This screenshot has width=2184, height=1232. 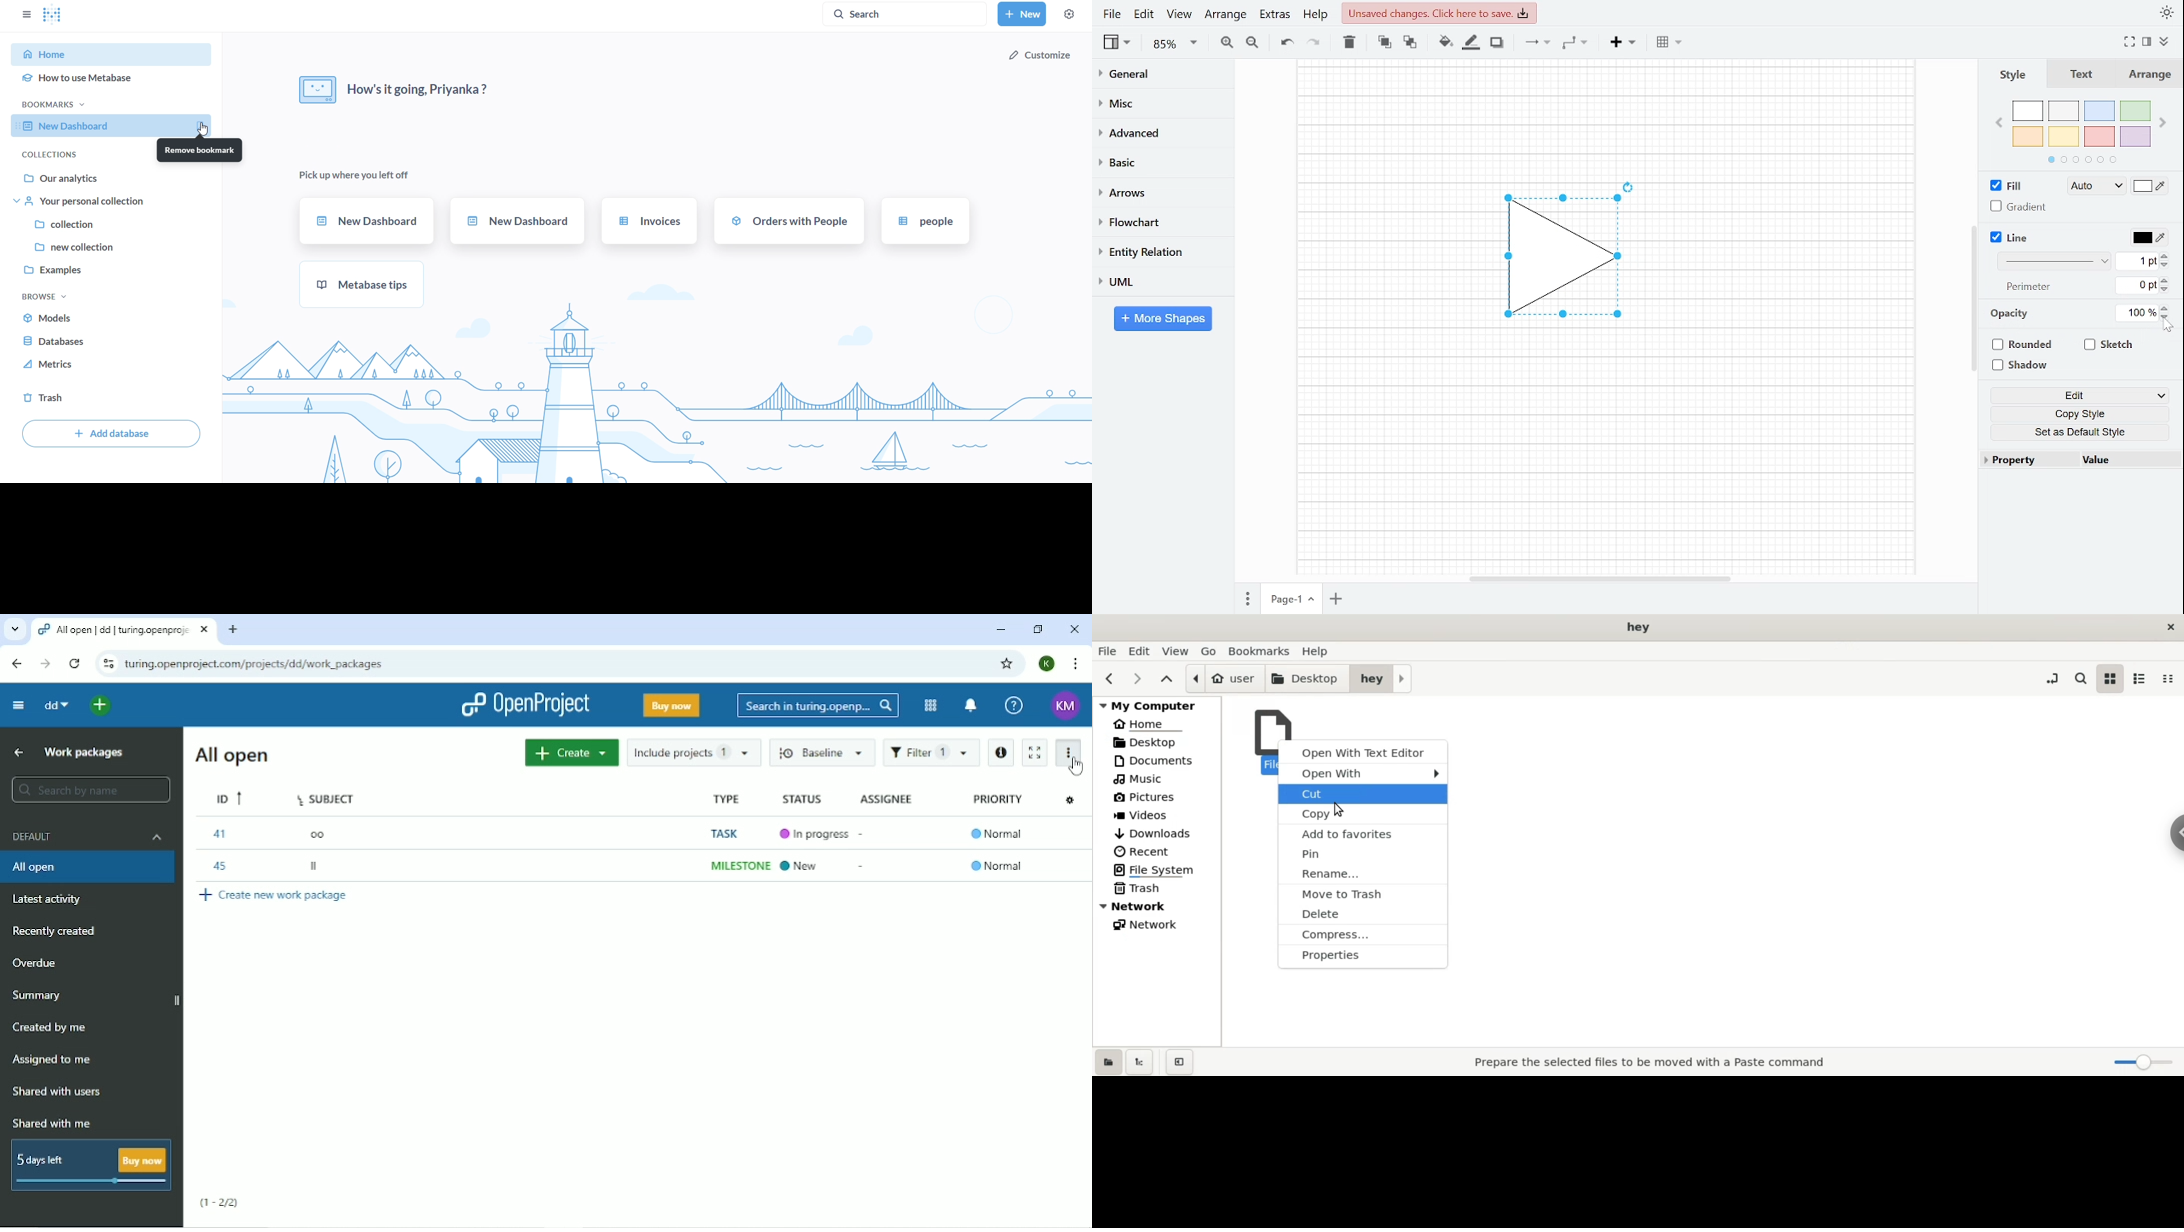 I want to click on cursor, so click(x=1340, y=810).